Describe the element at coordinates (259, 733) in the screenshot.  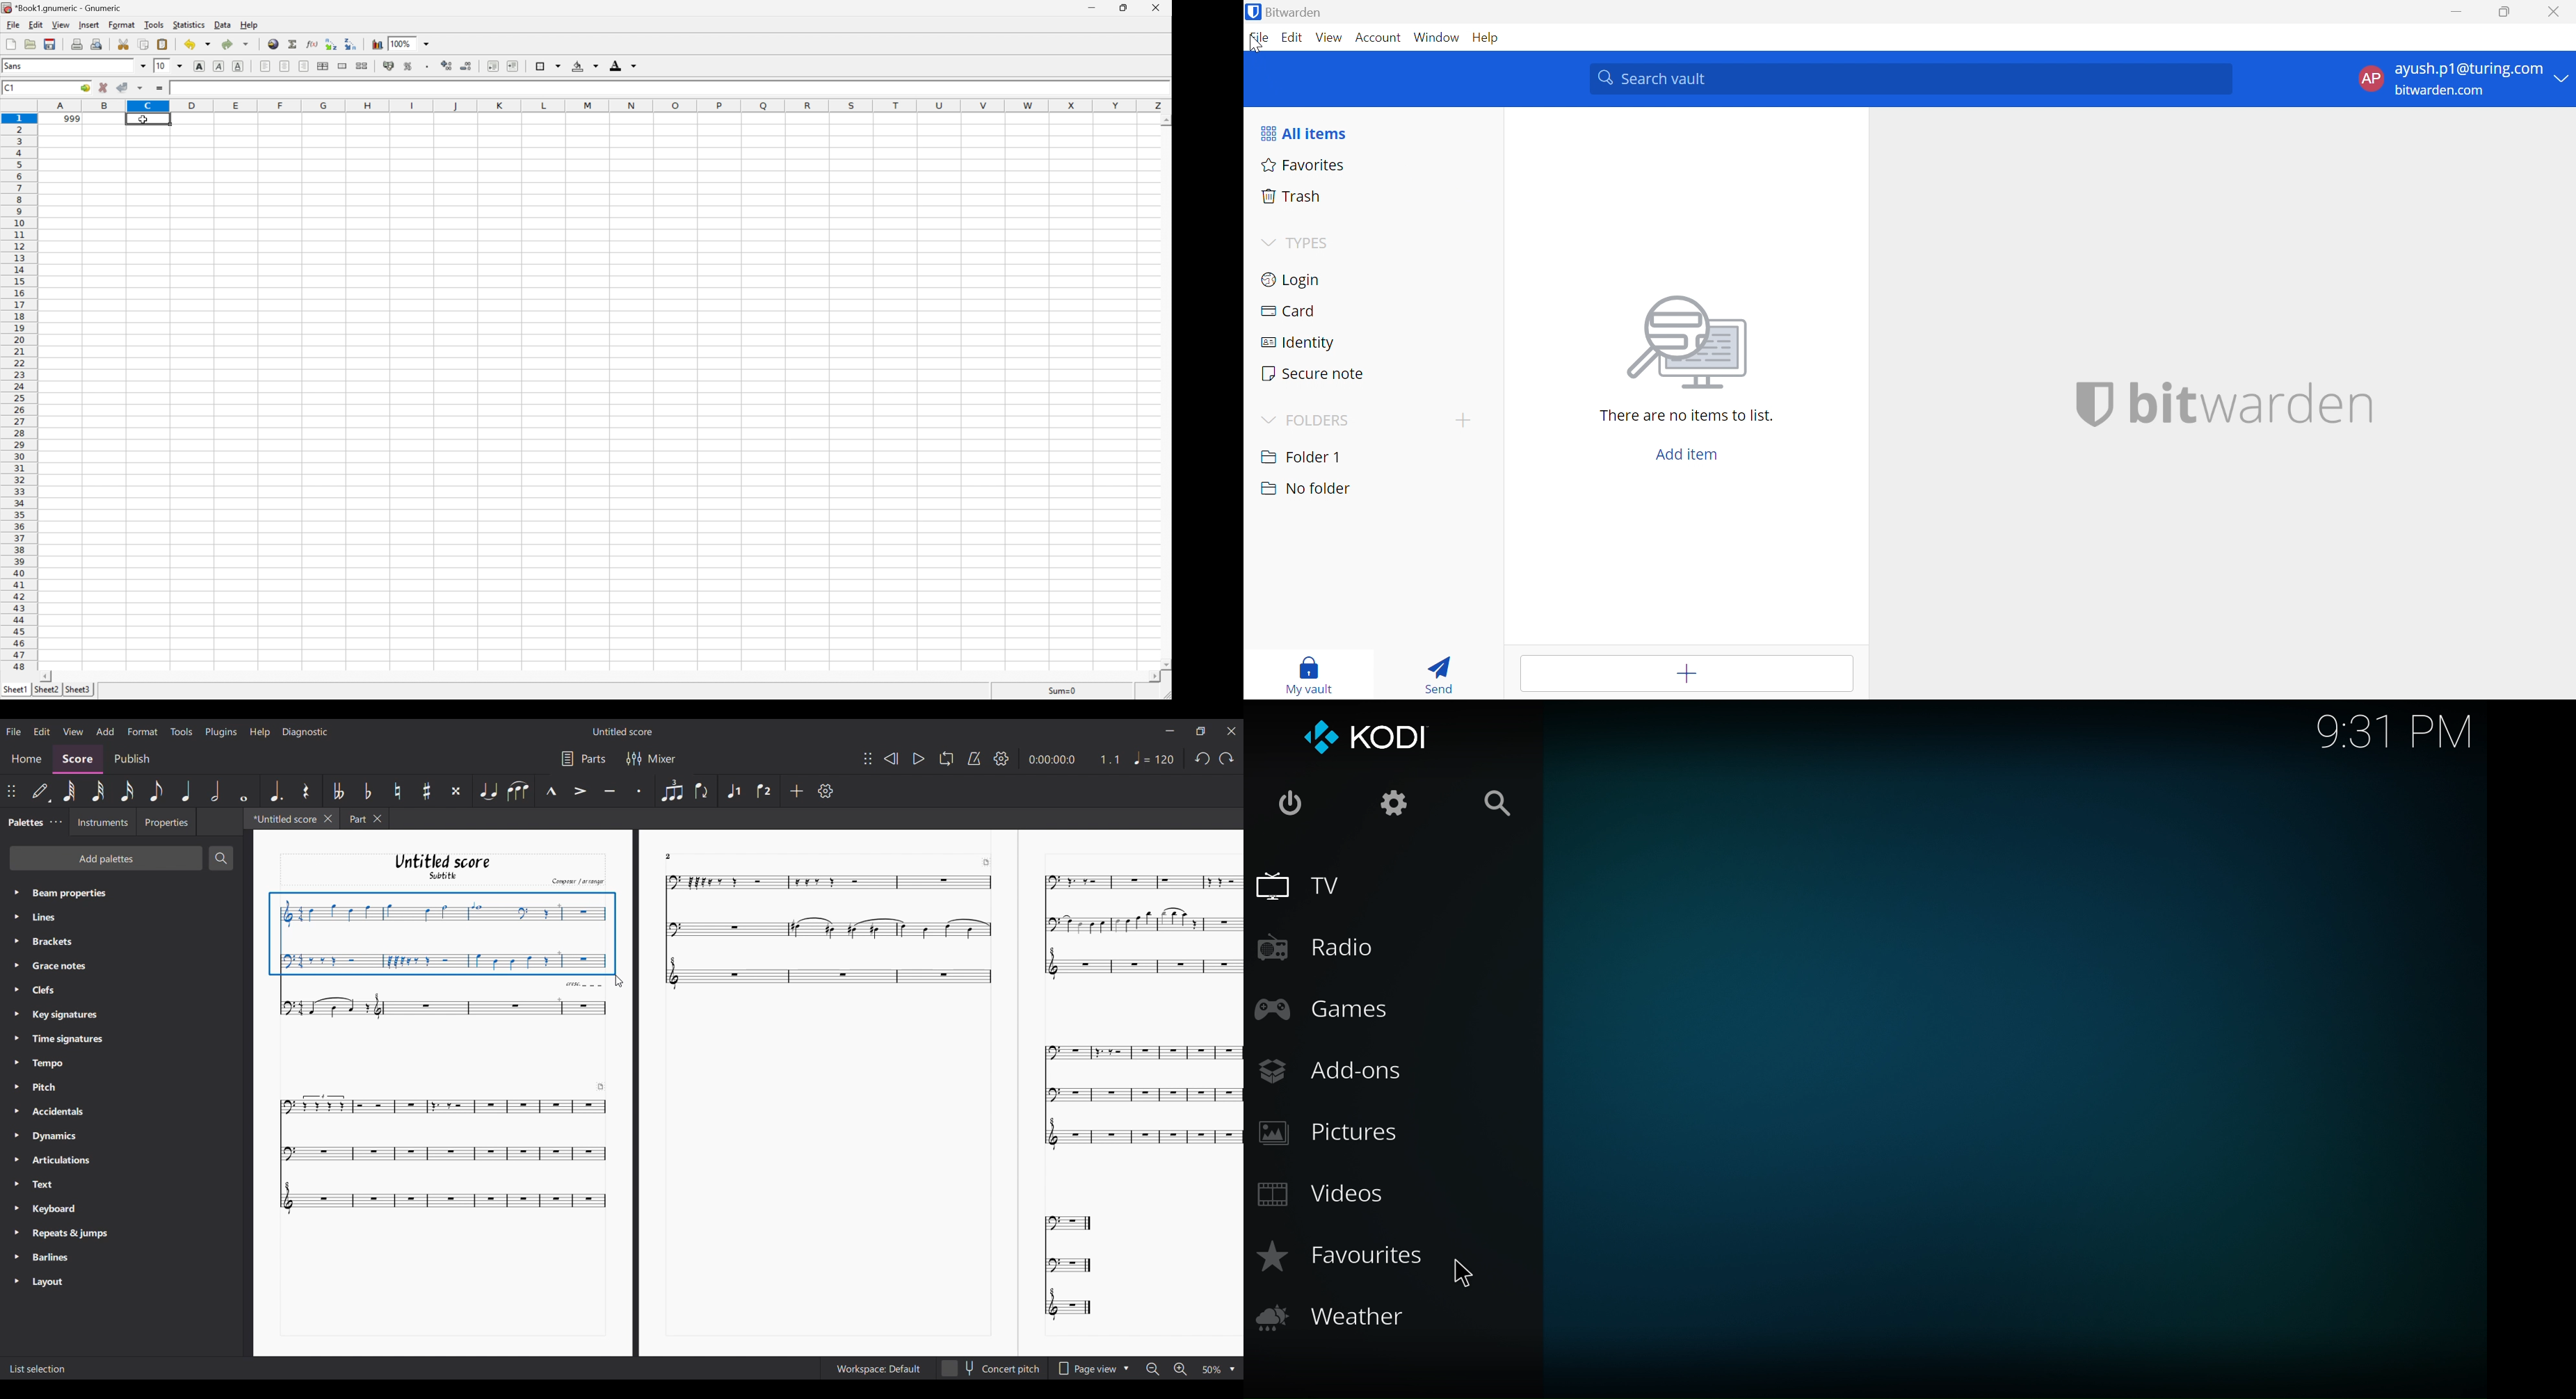
I see `Help` at that location.